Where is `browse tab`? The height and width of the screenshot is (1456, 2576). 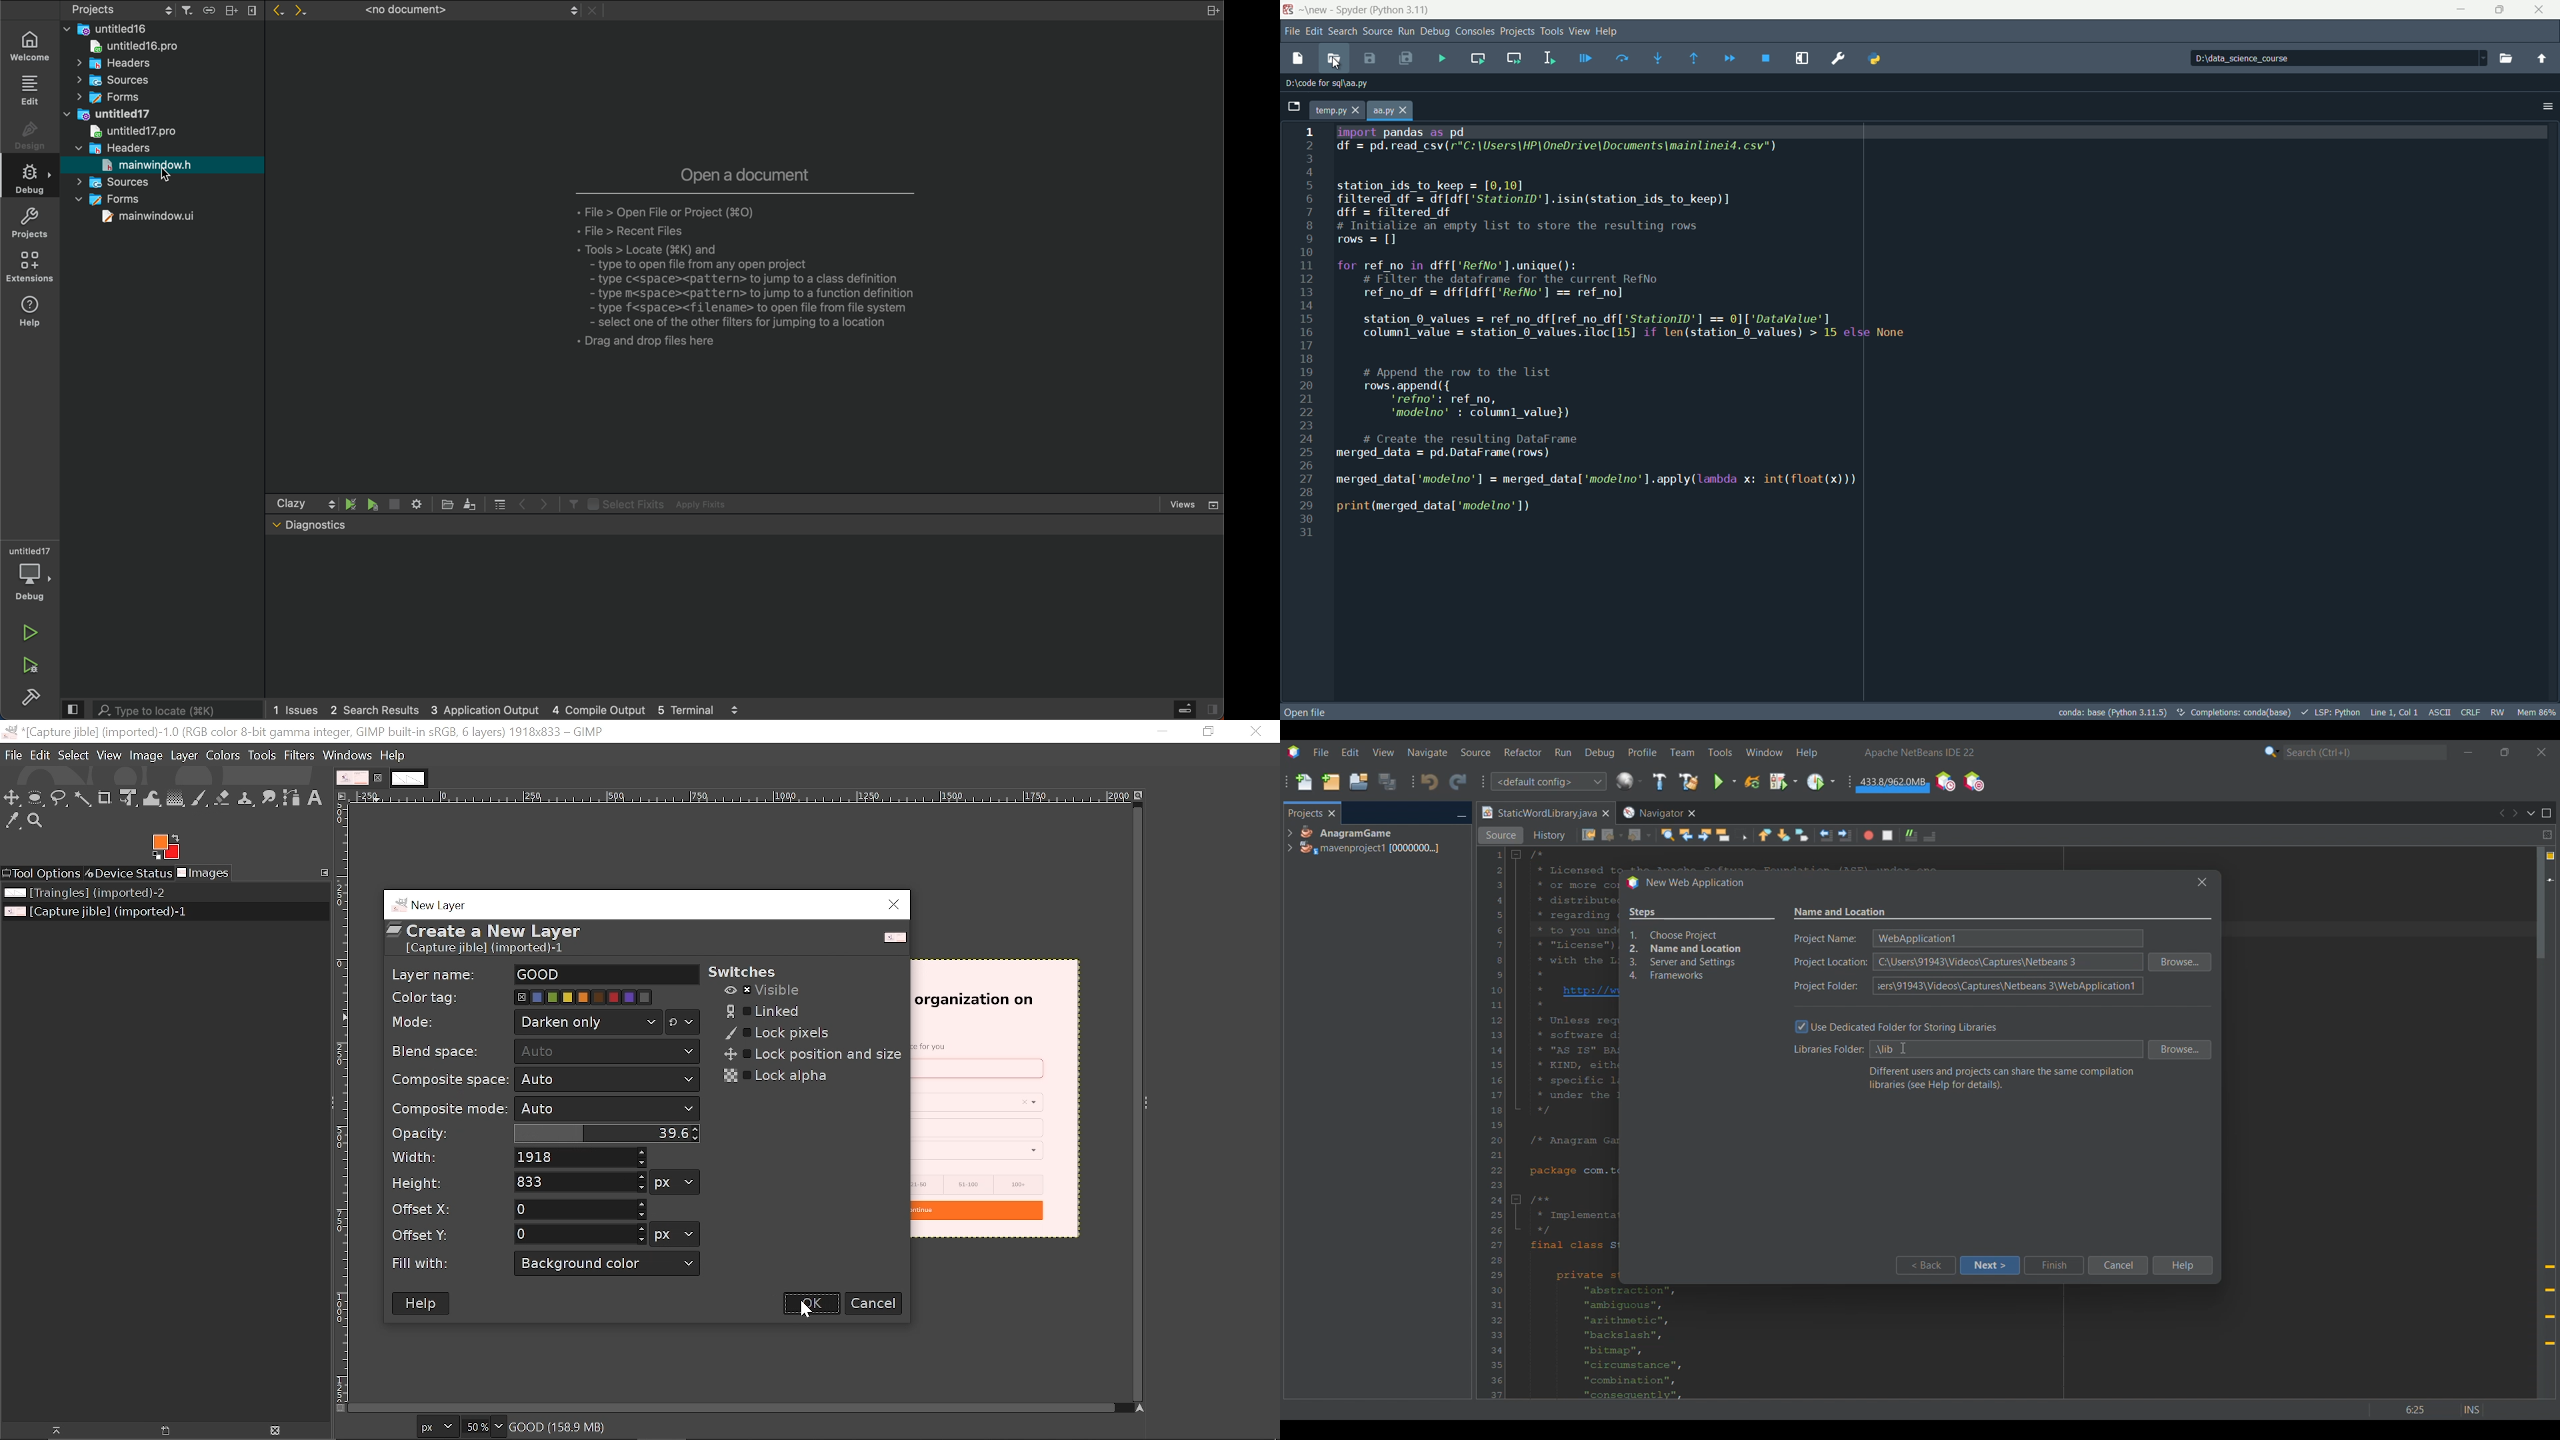 browse tab is located at coordinates (1293, 106).